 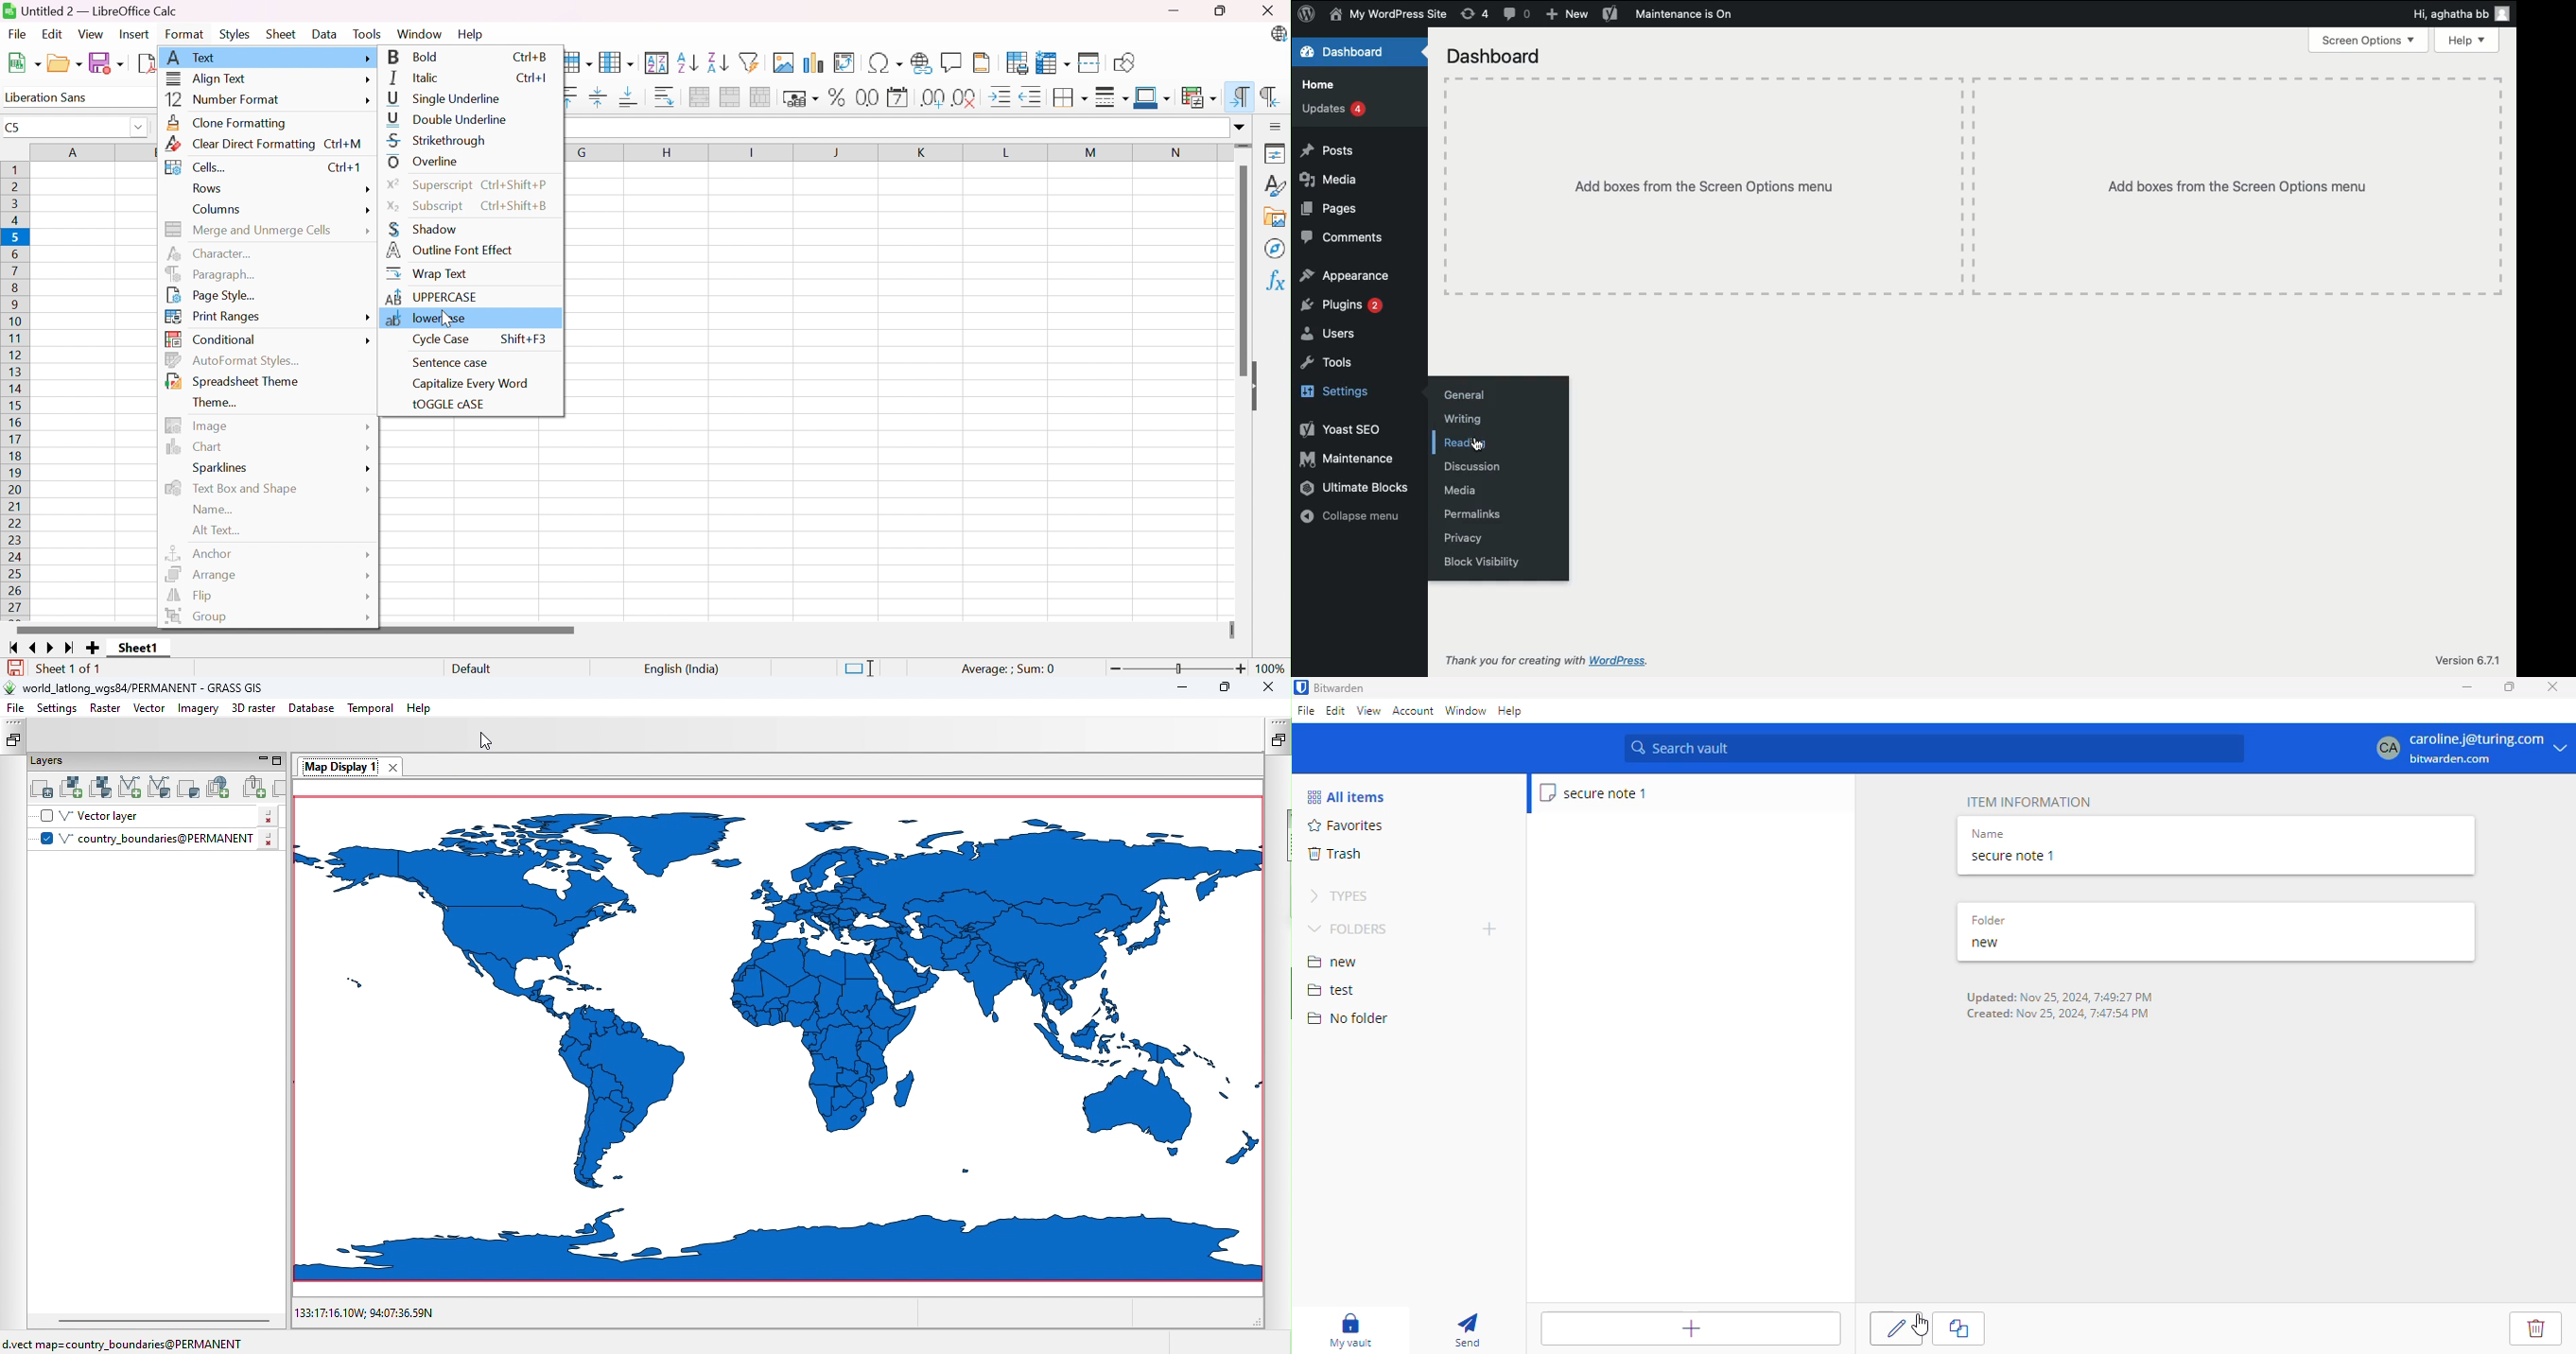 I want to click on Insert Image, so click(x=785, y=63).